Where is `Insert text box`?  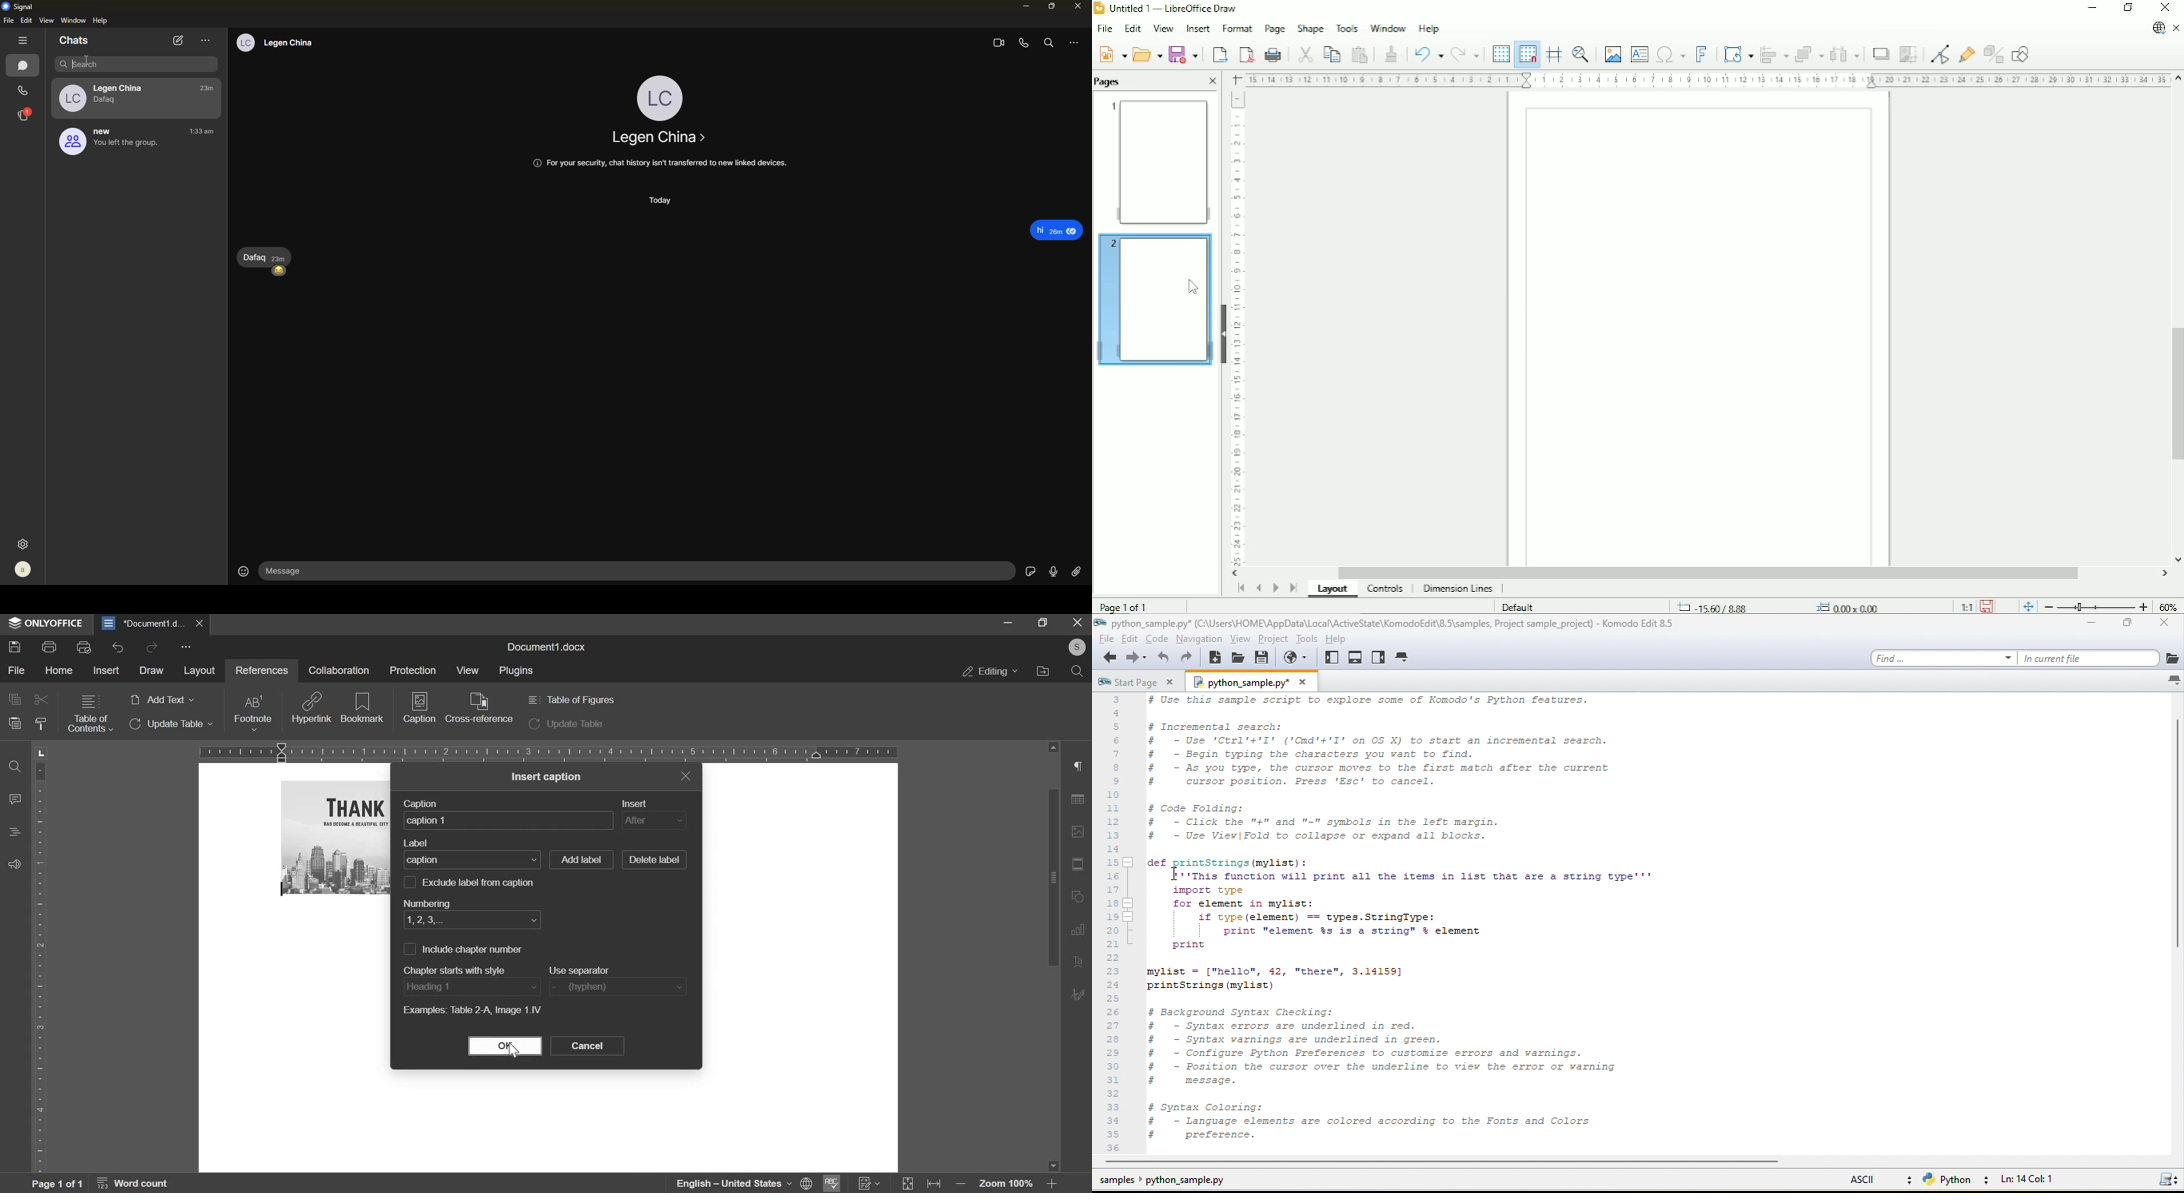
Insert text box is located at coordinates (1639, 53).